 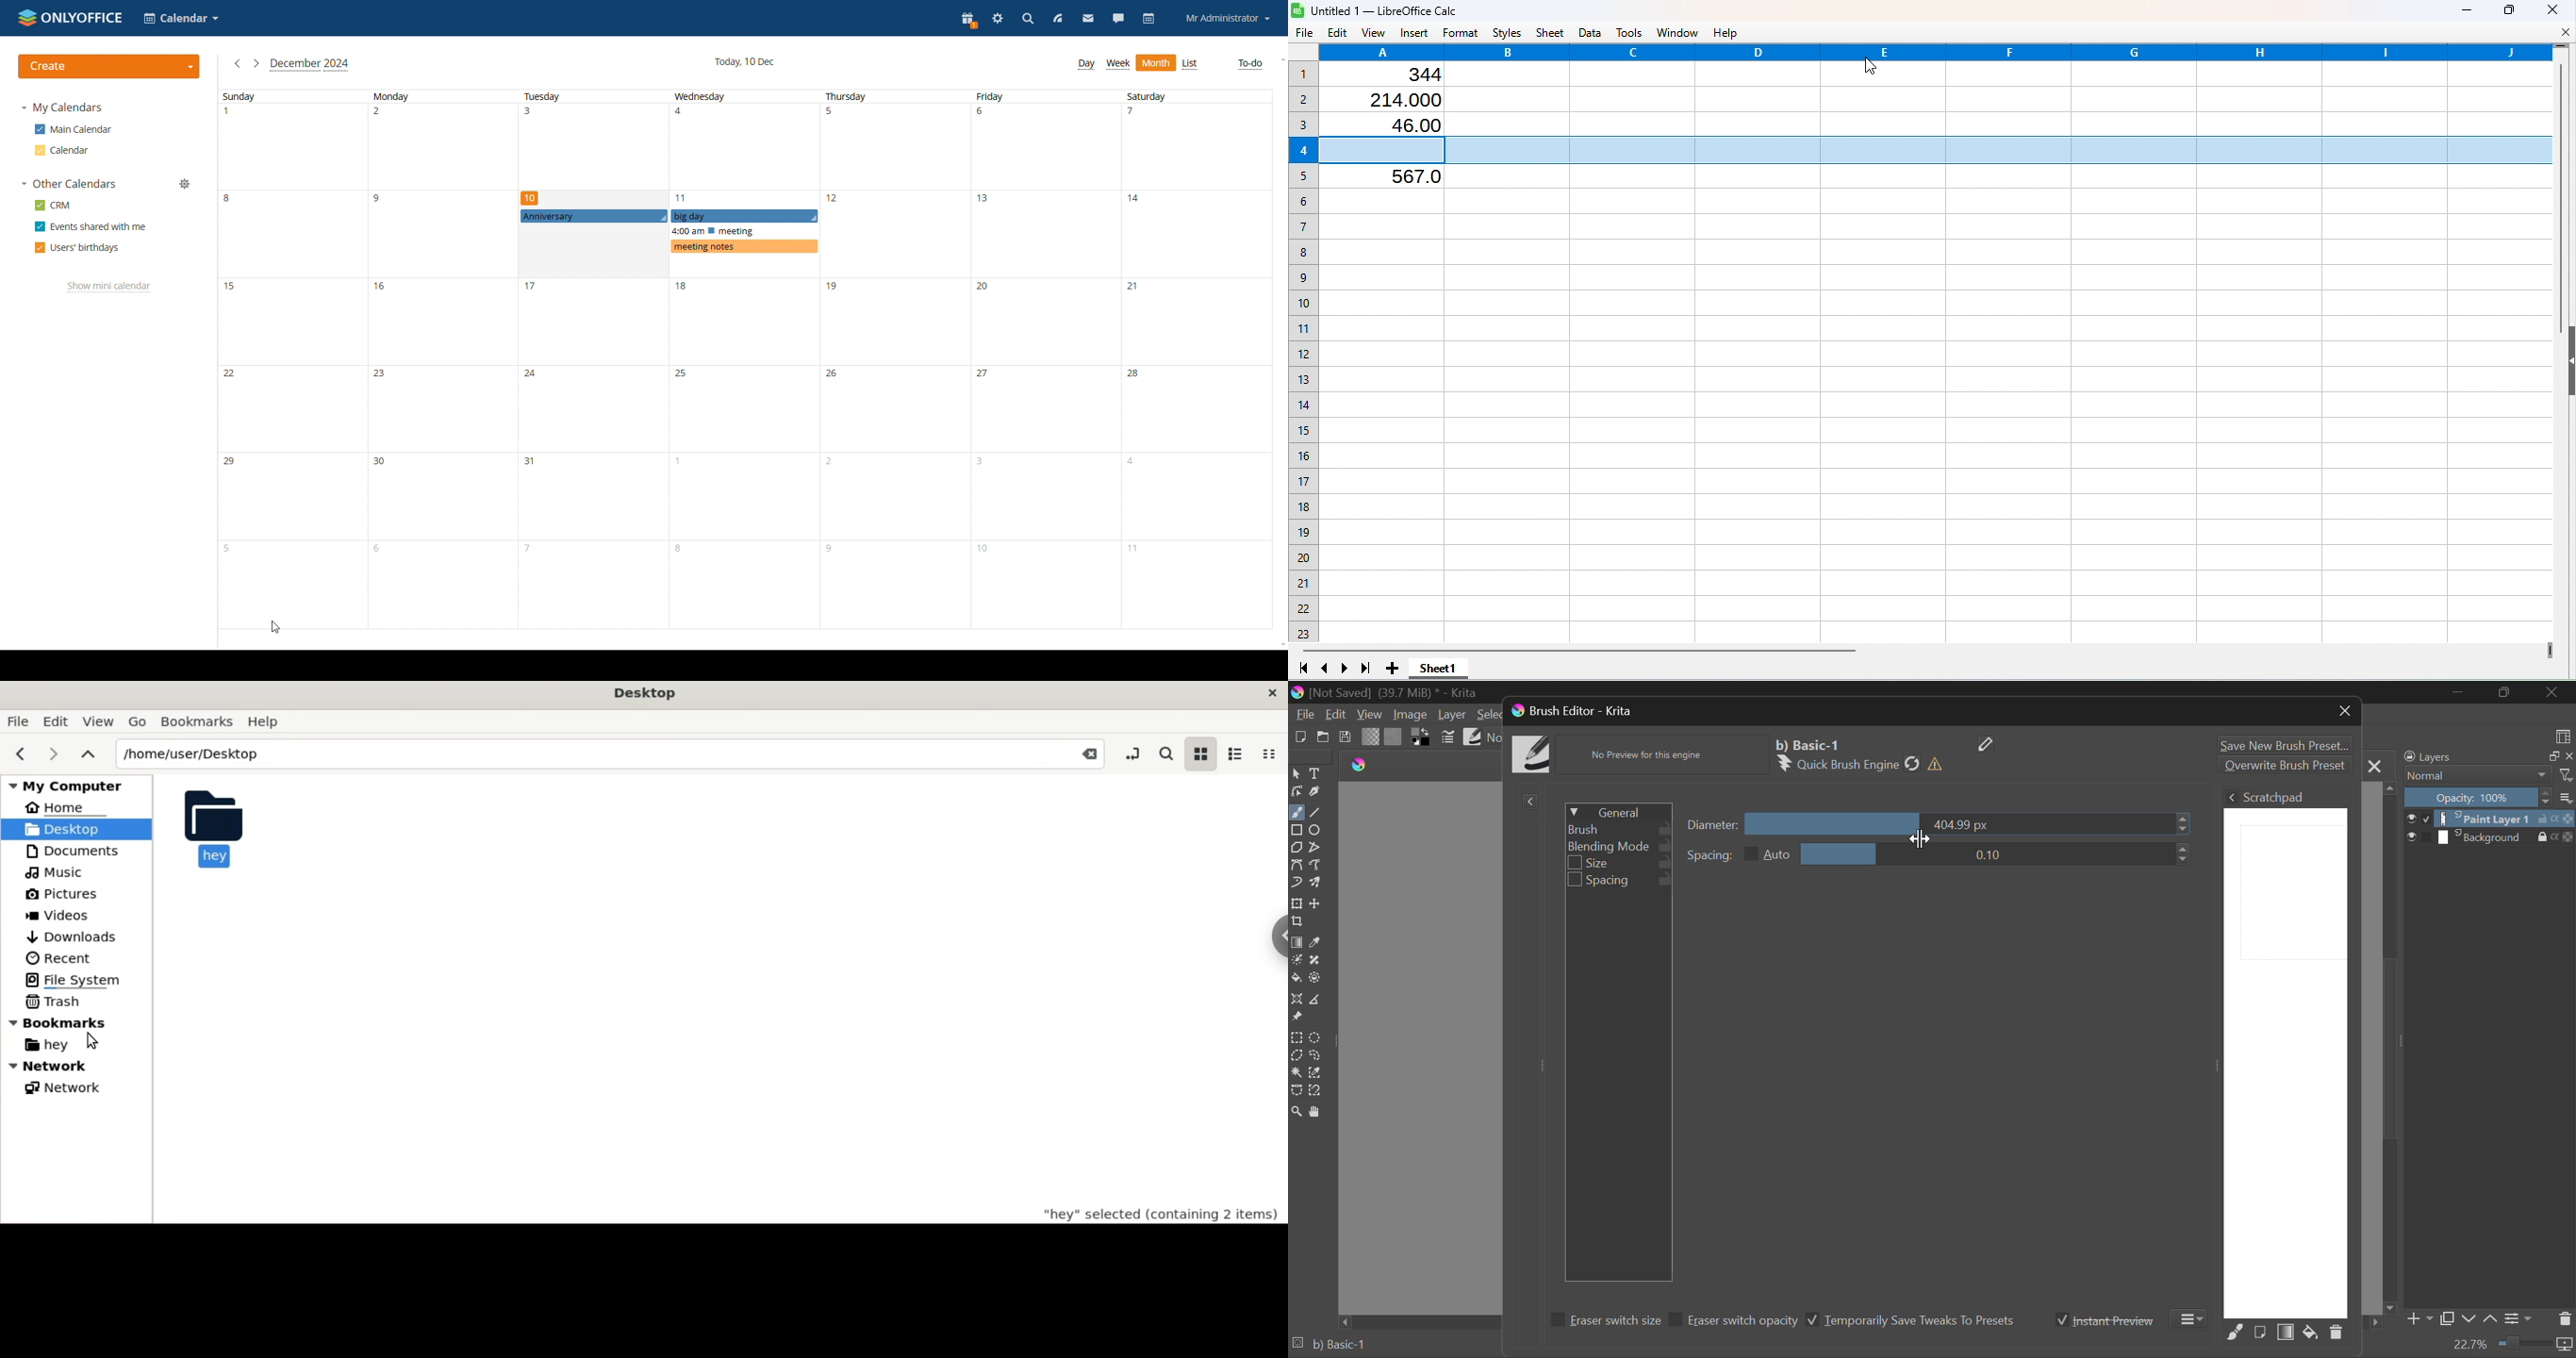 What do you see at coordinates (2568, 366) in the screenshot?
I see `Show` at bounding box center [2568, 366].